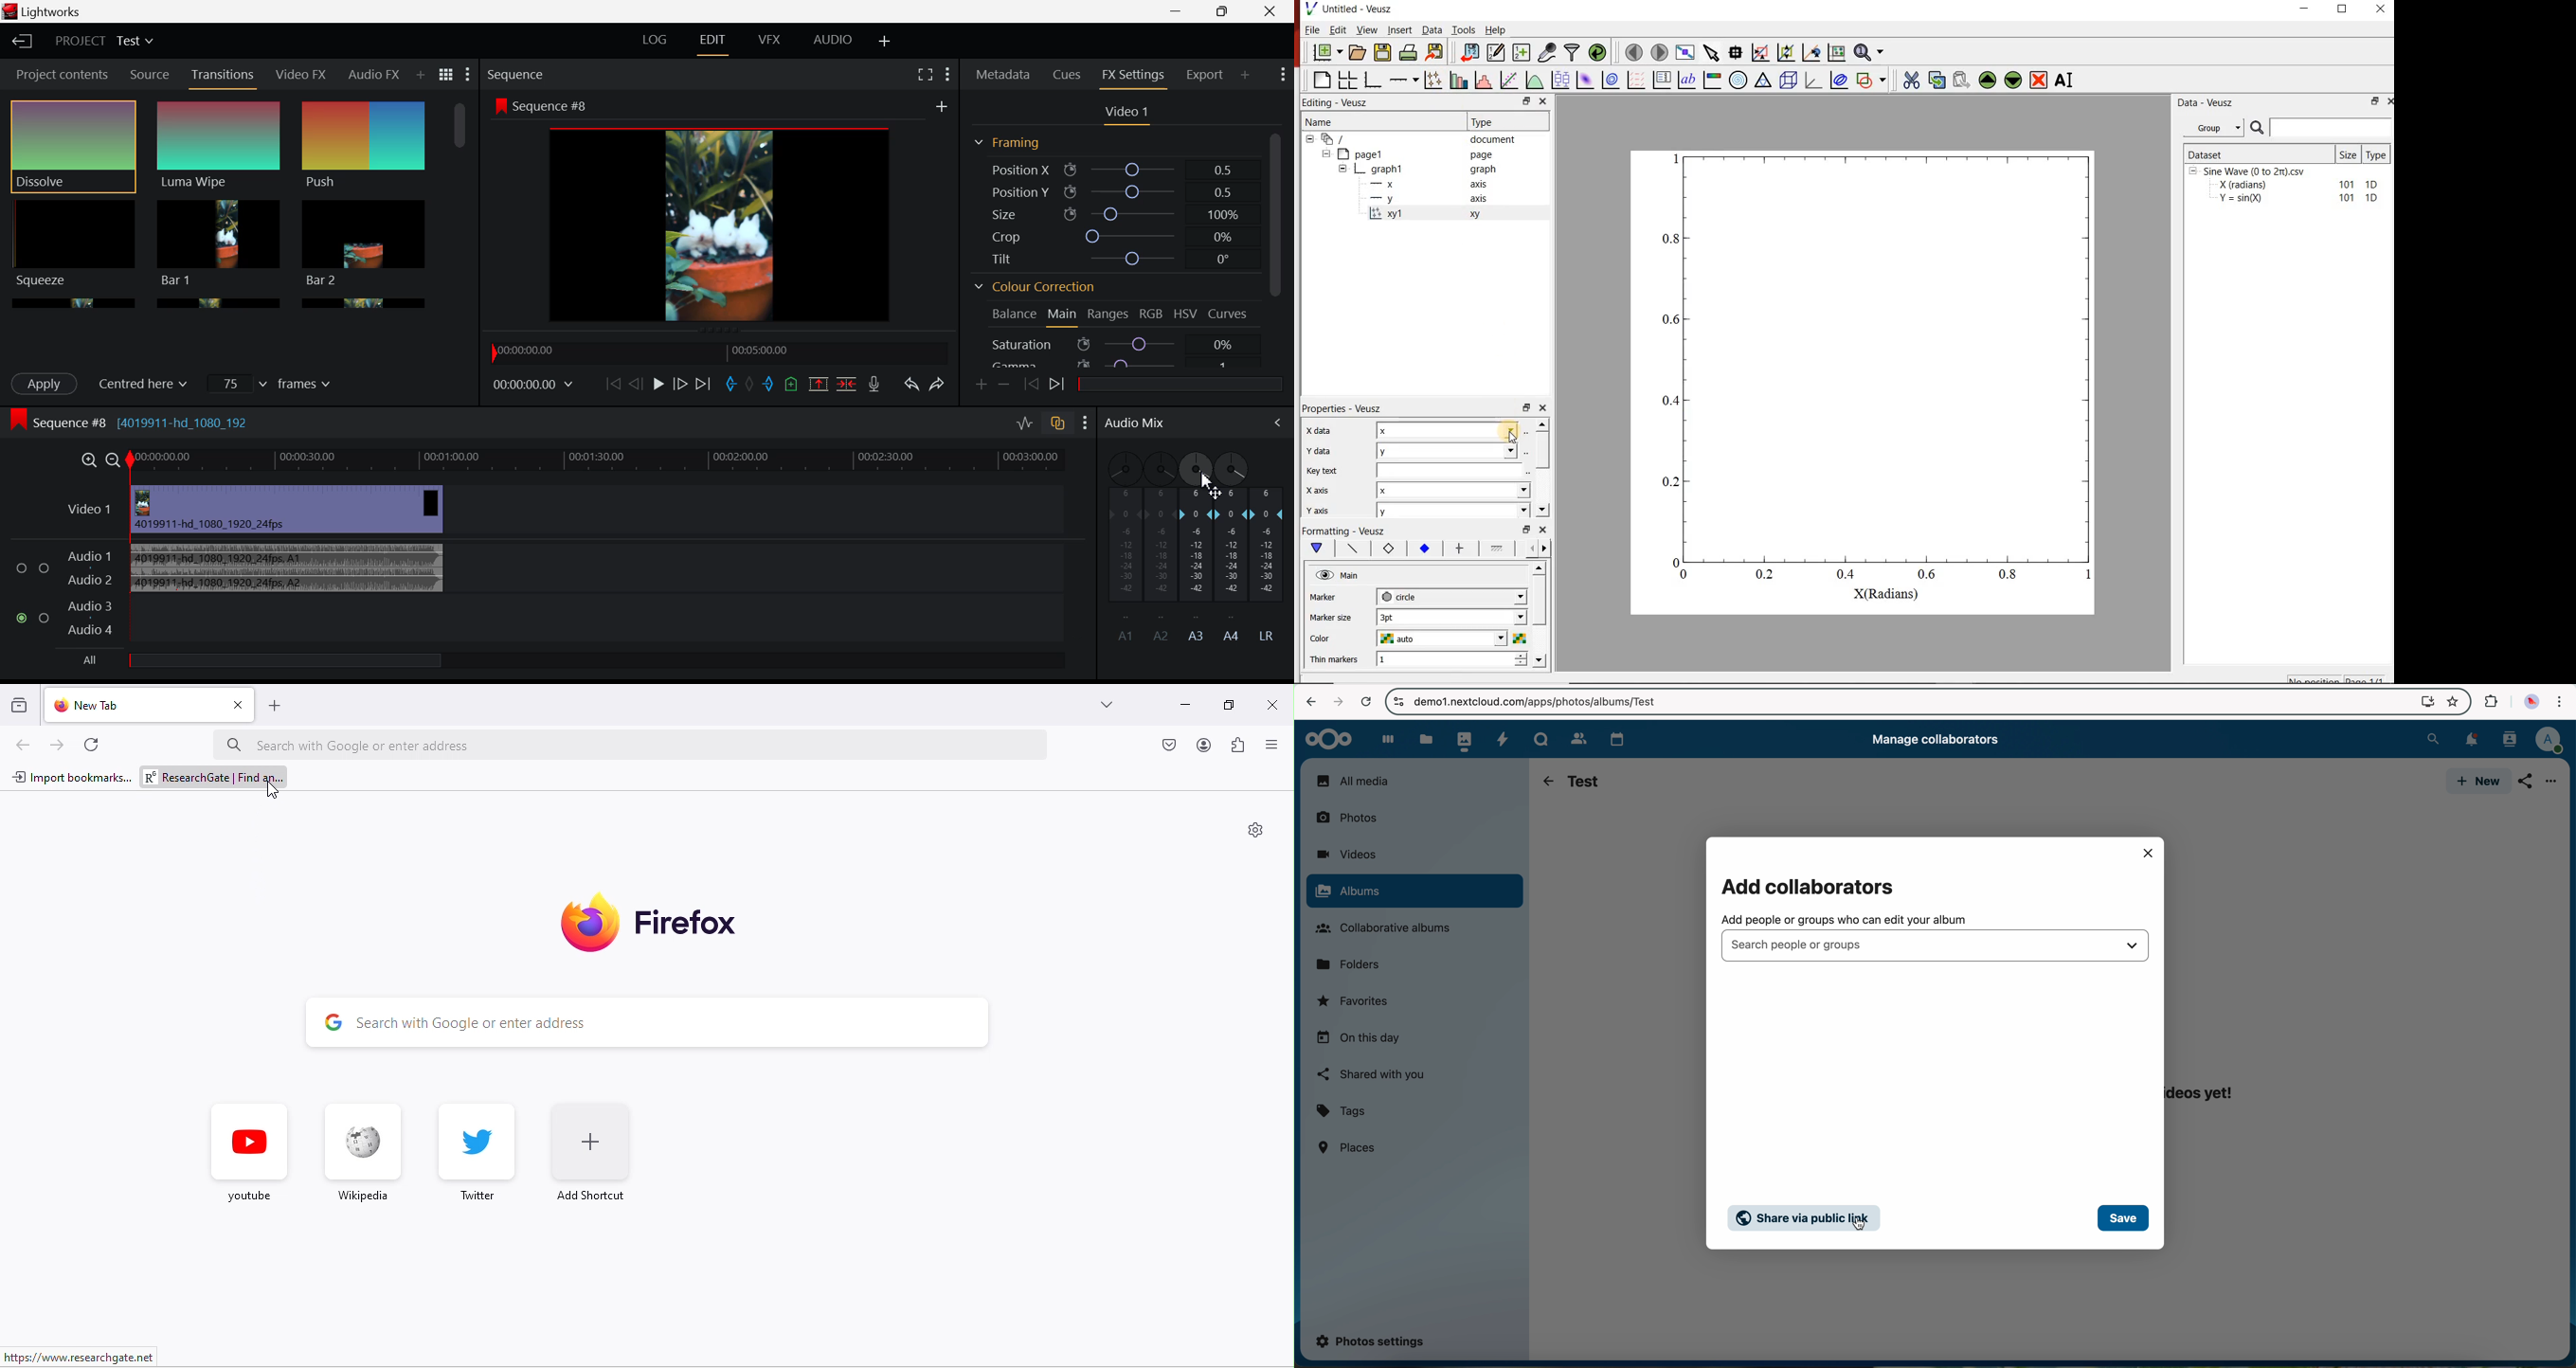  Describe the element at coordinates (72, 243) in the screenshot. I see `Squeeze` at that location.